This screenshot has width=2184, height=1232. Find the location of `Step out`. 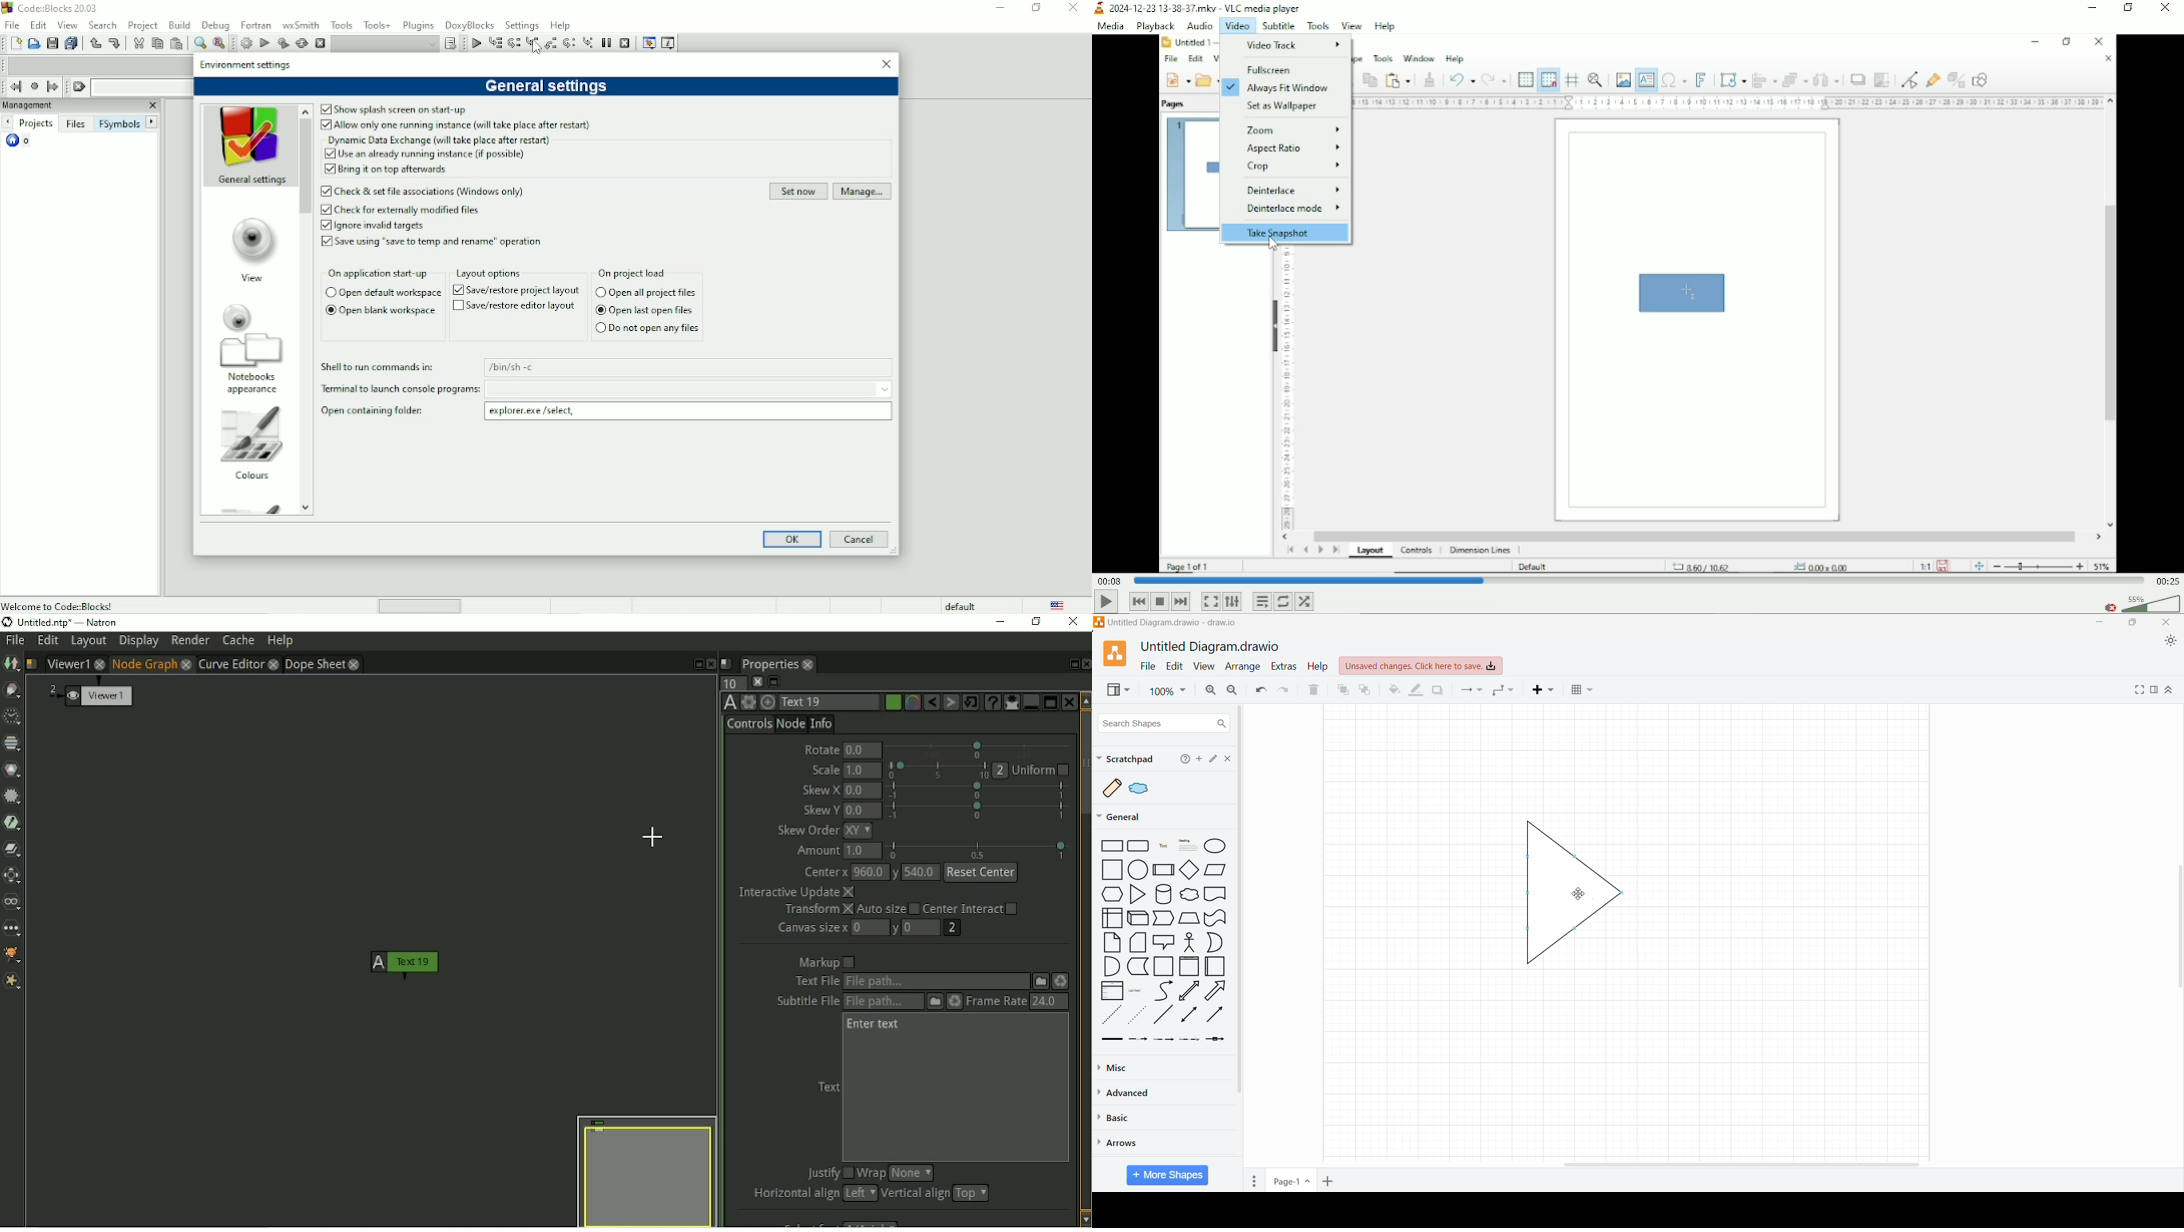

Step out is located at coordinates (551, 43).